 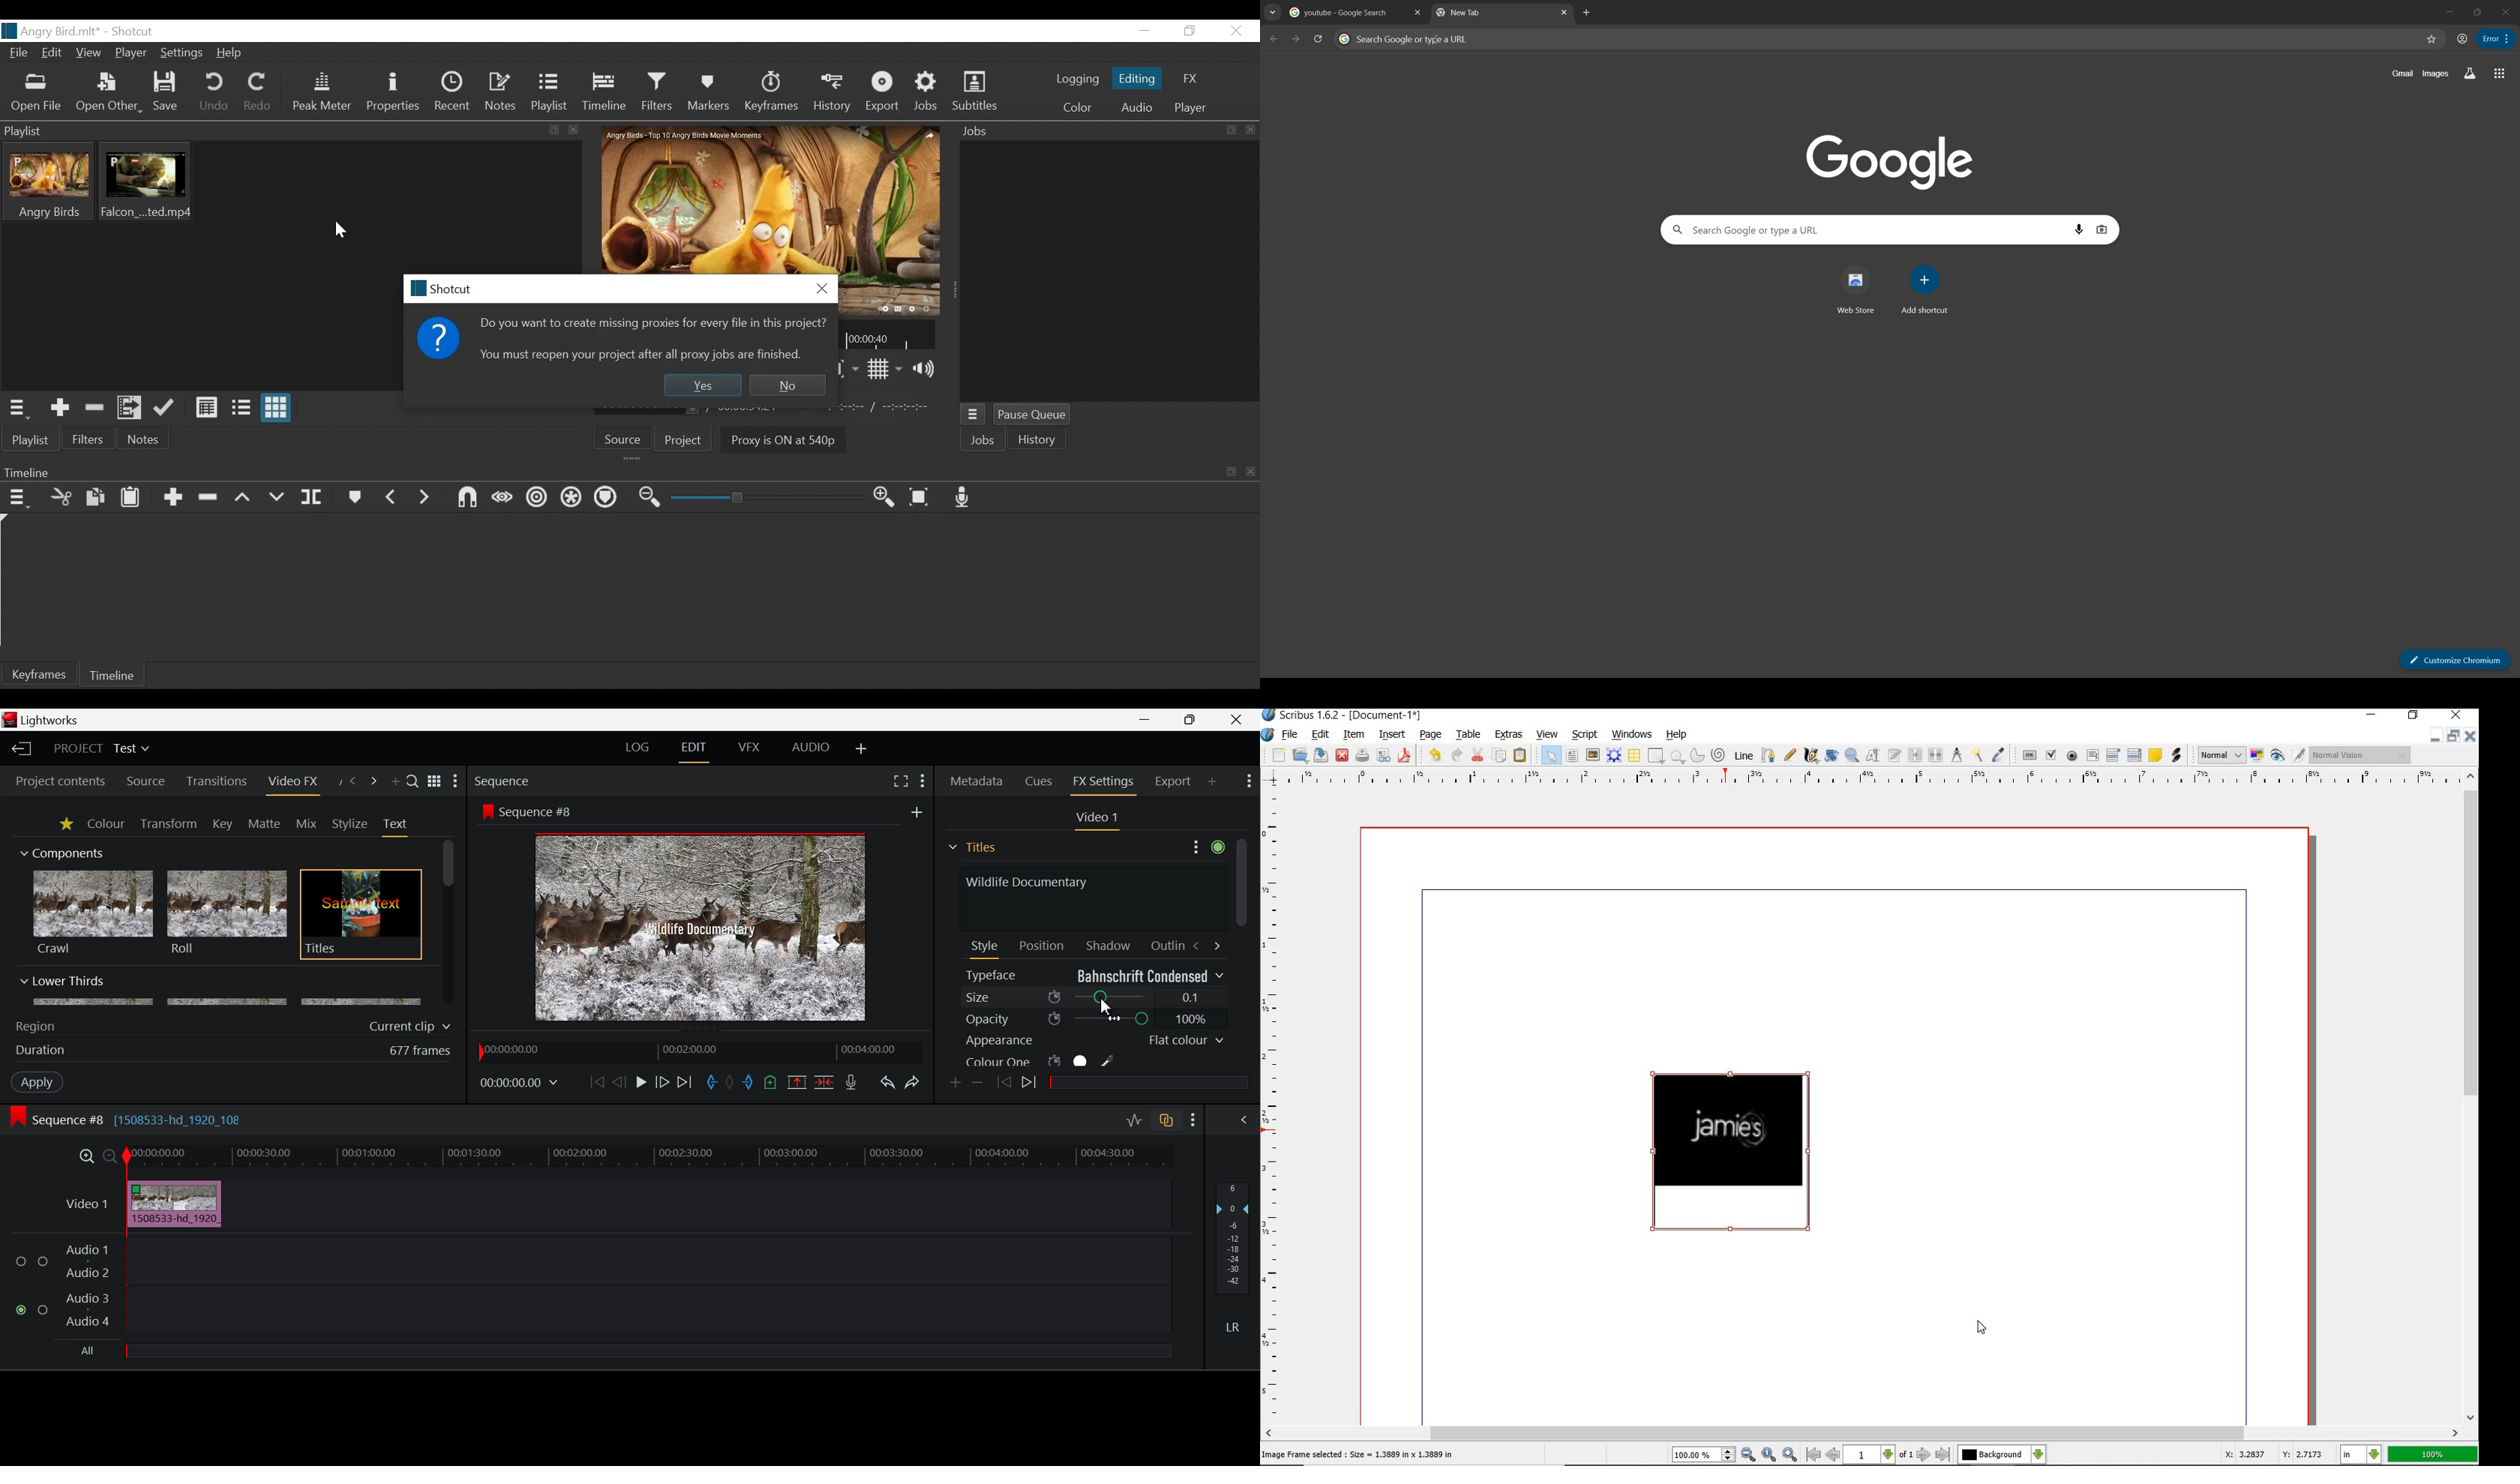 I want to click on Show Settings, so click(x=1194, y=1121).